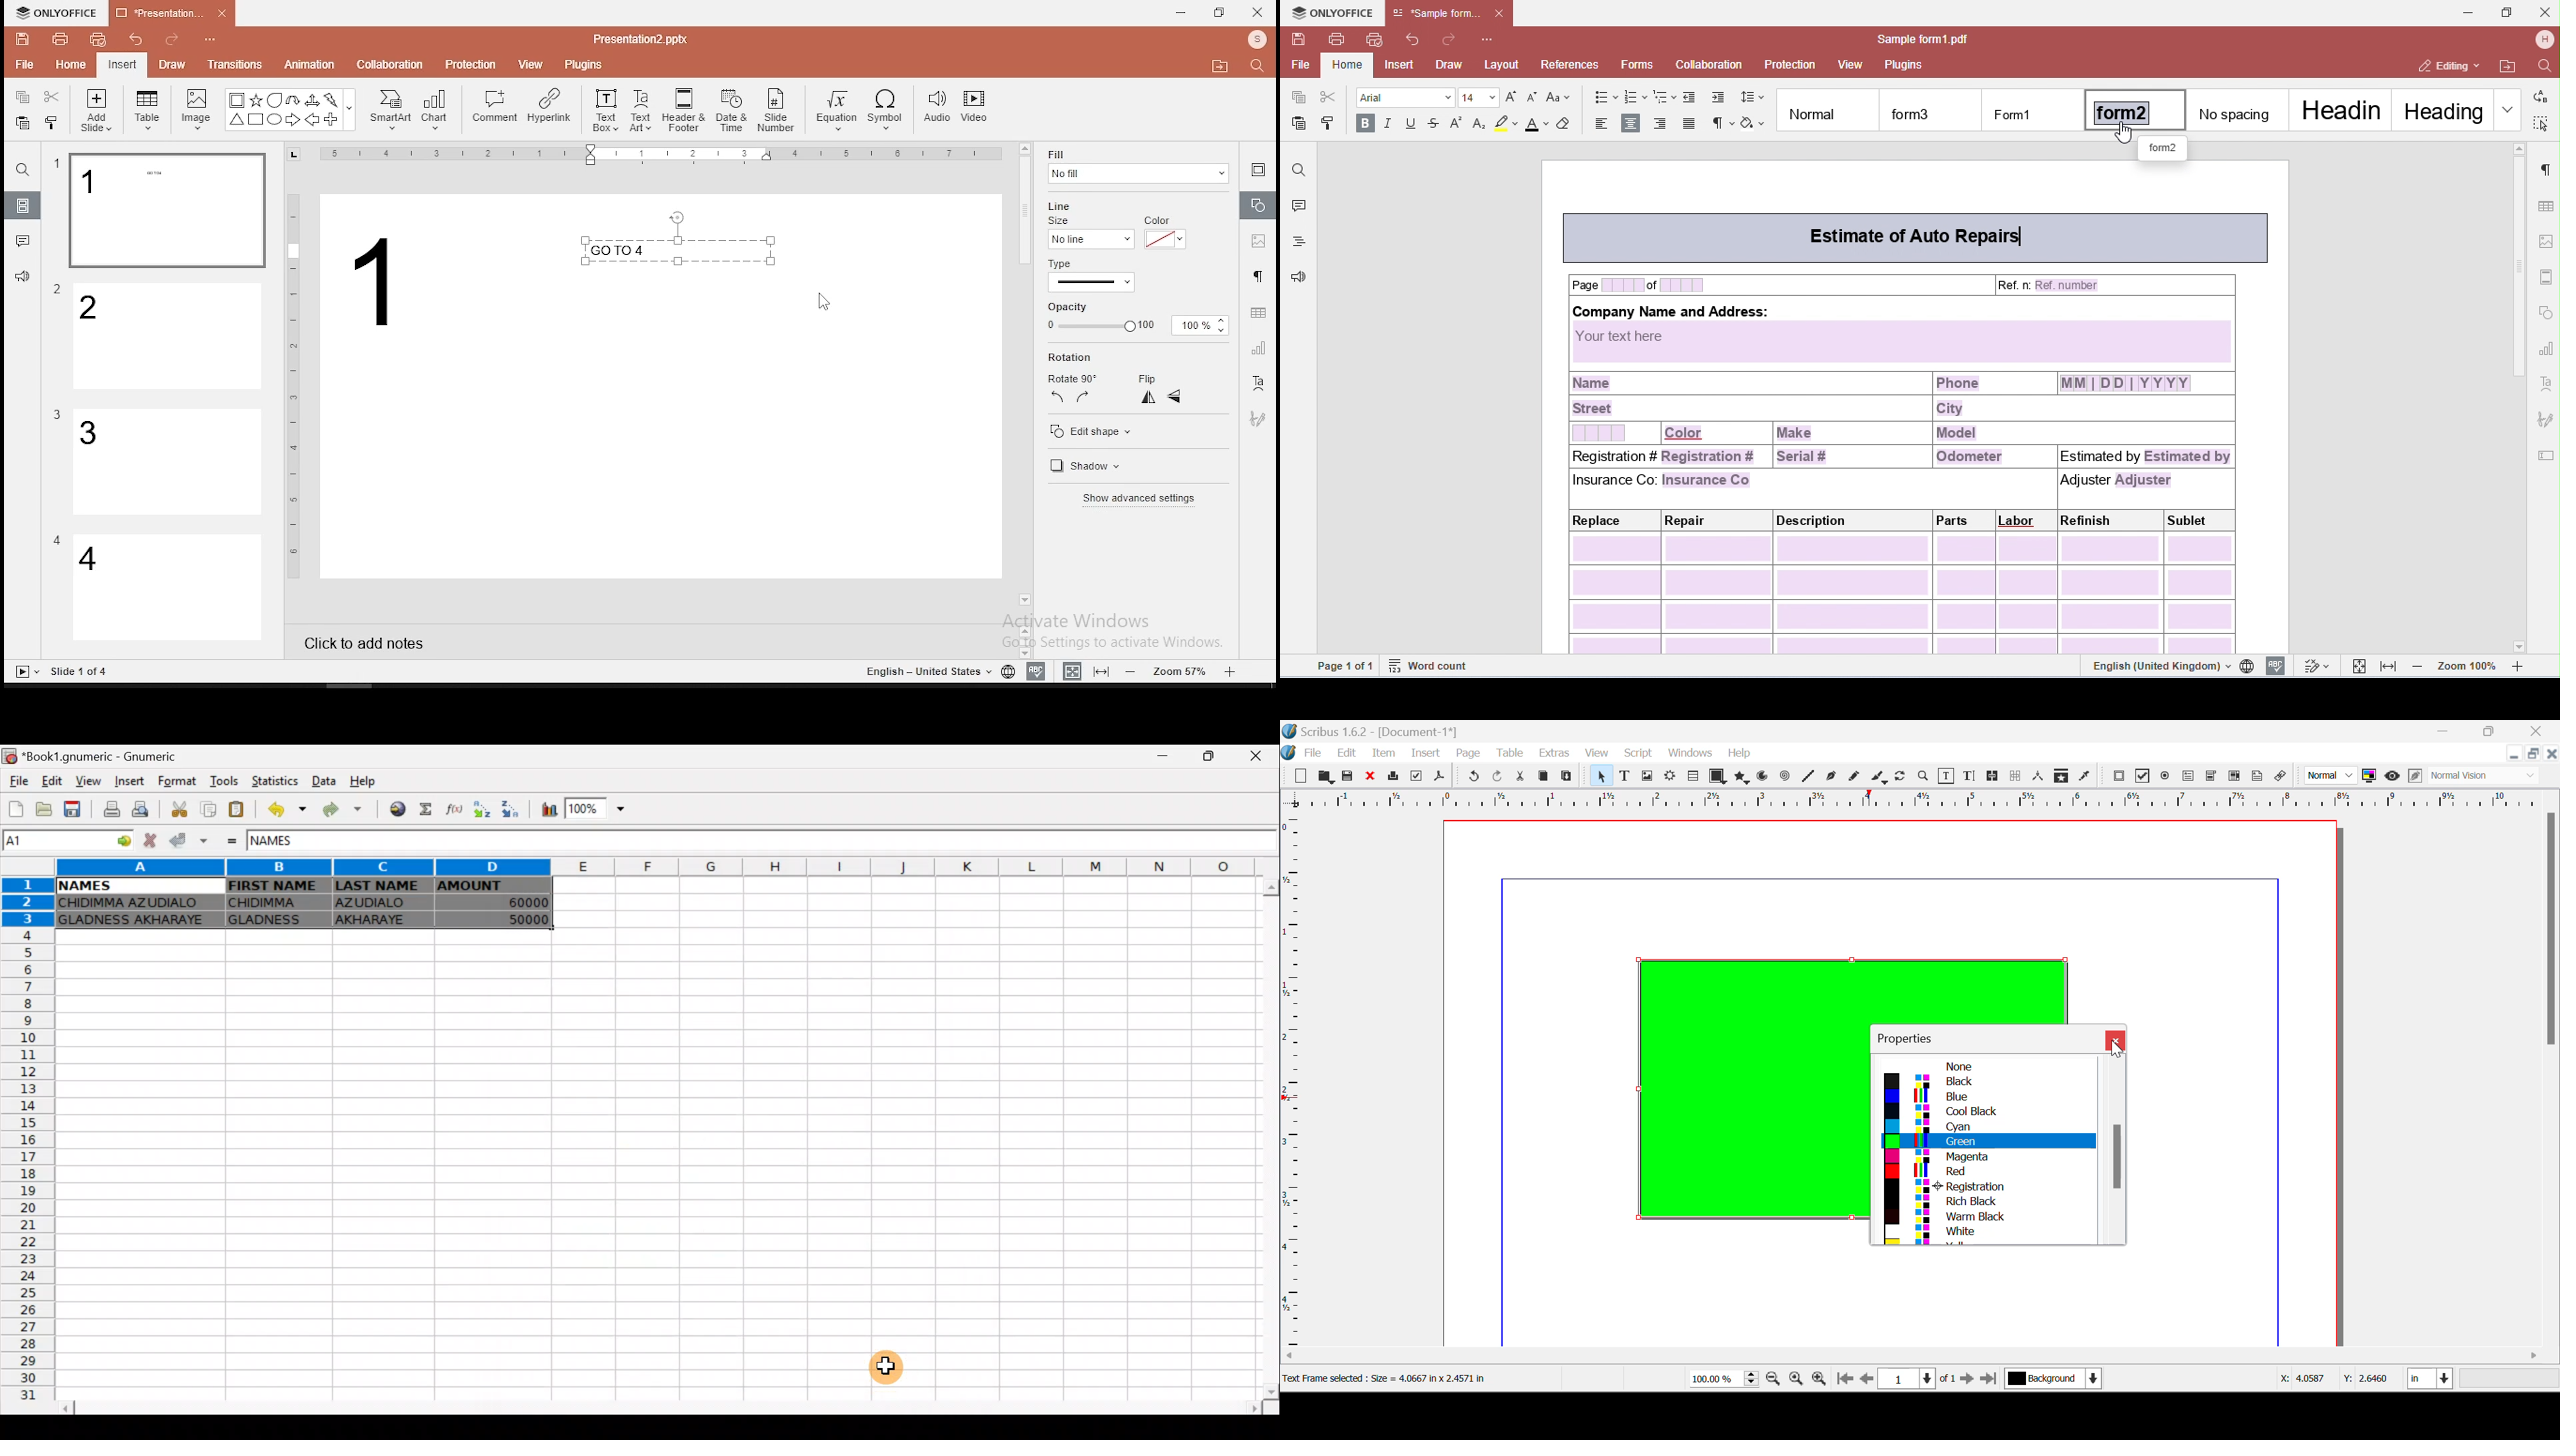 Image resolution: width=2576 pixels, height=1456 pixels. What do you see at coordinates (937, 108) in the screenshot?
I see `audio` at bounding box center [937, 108].